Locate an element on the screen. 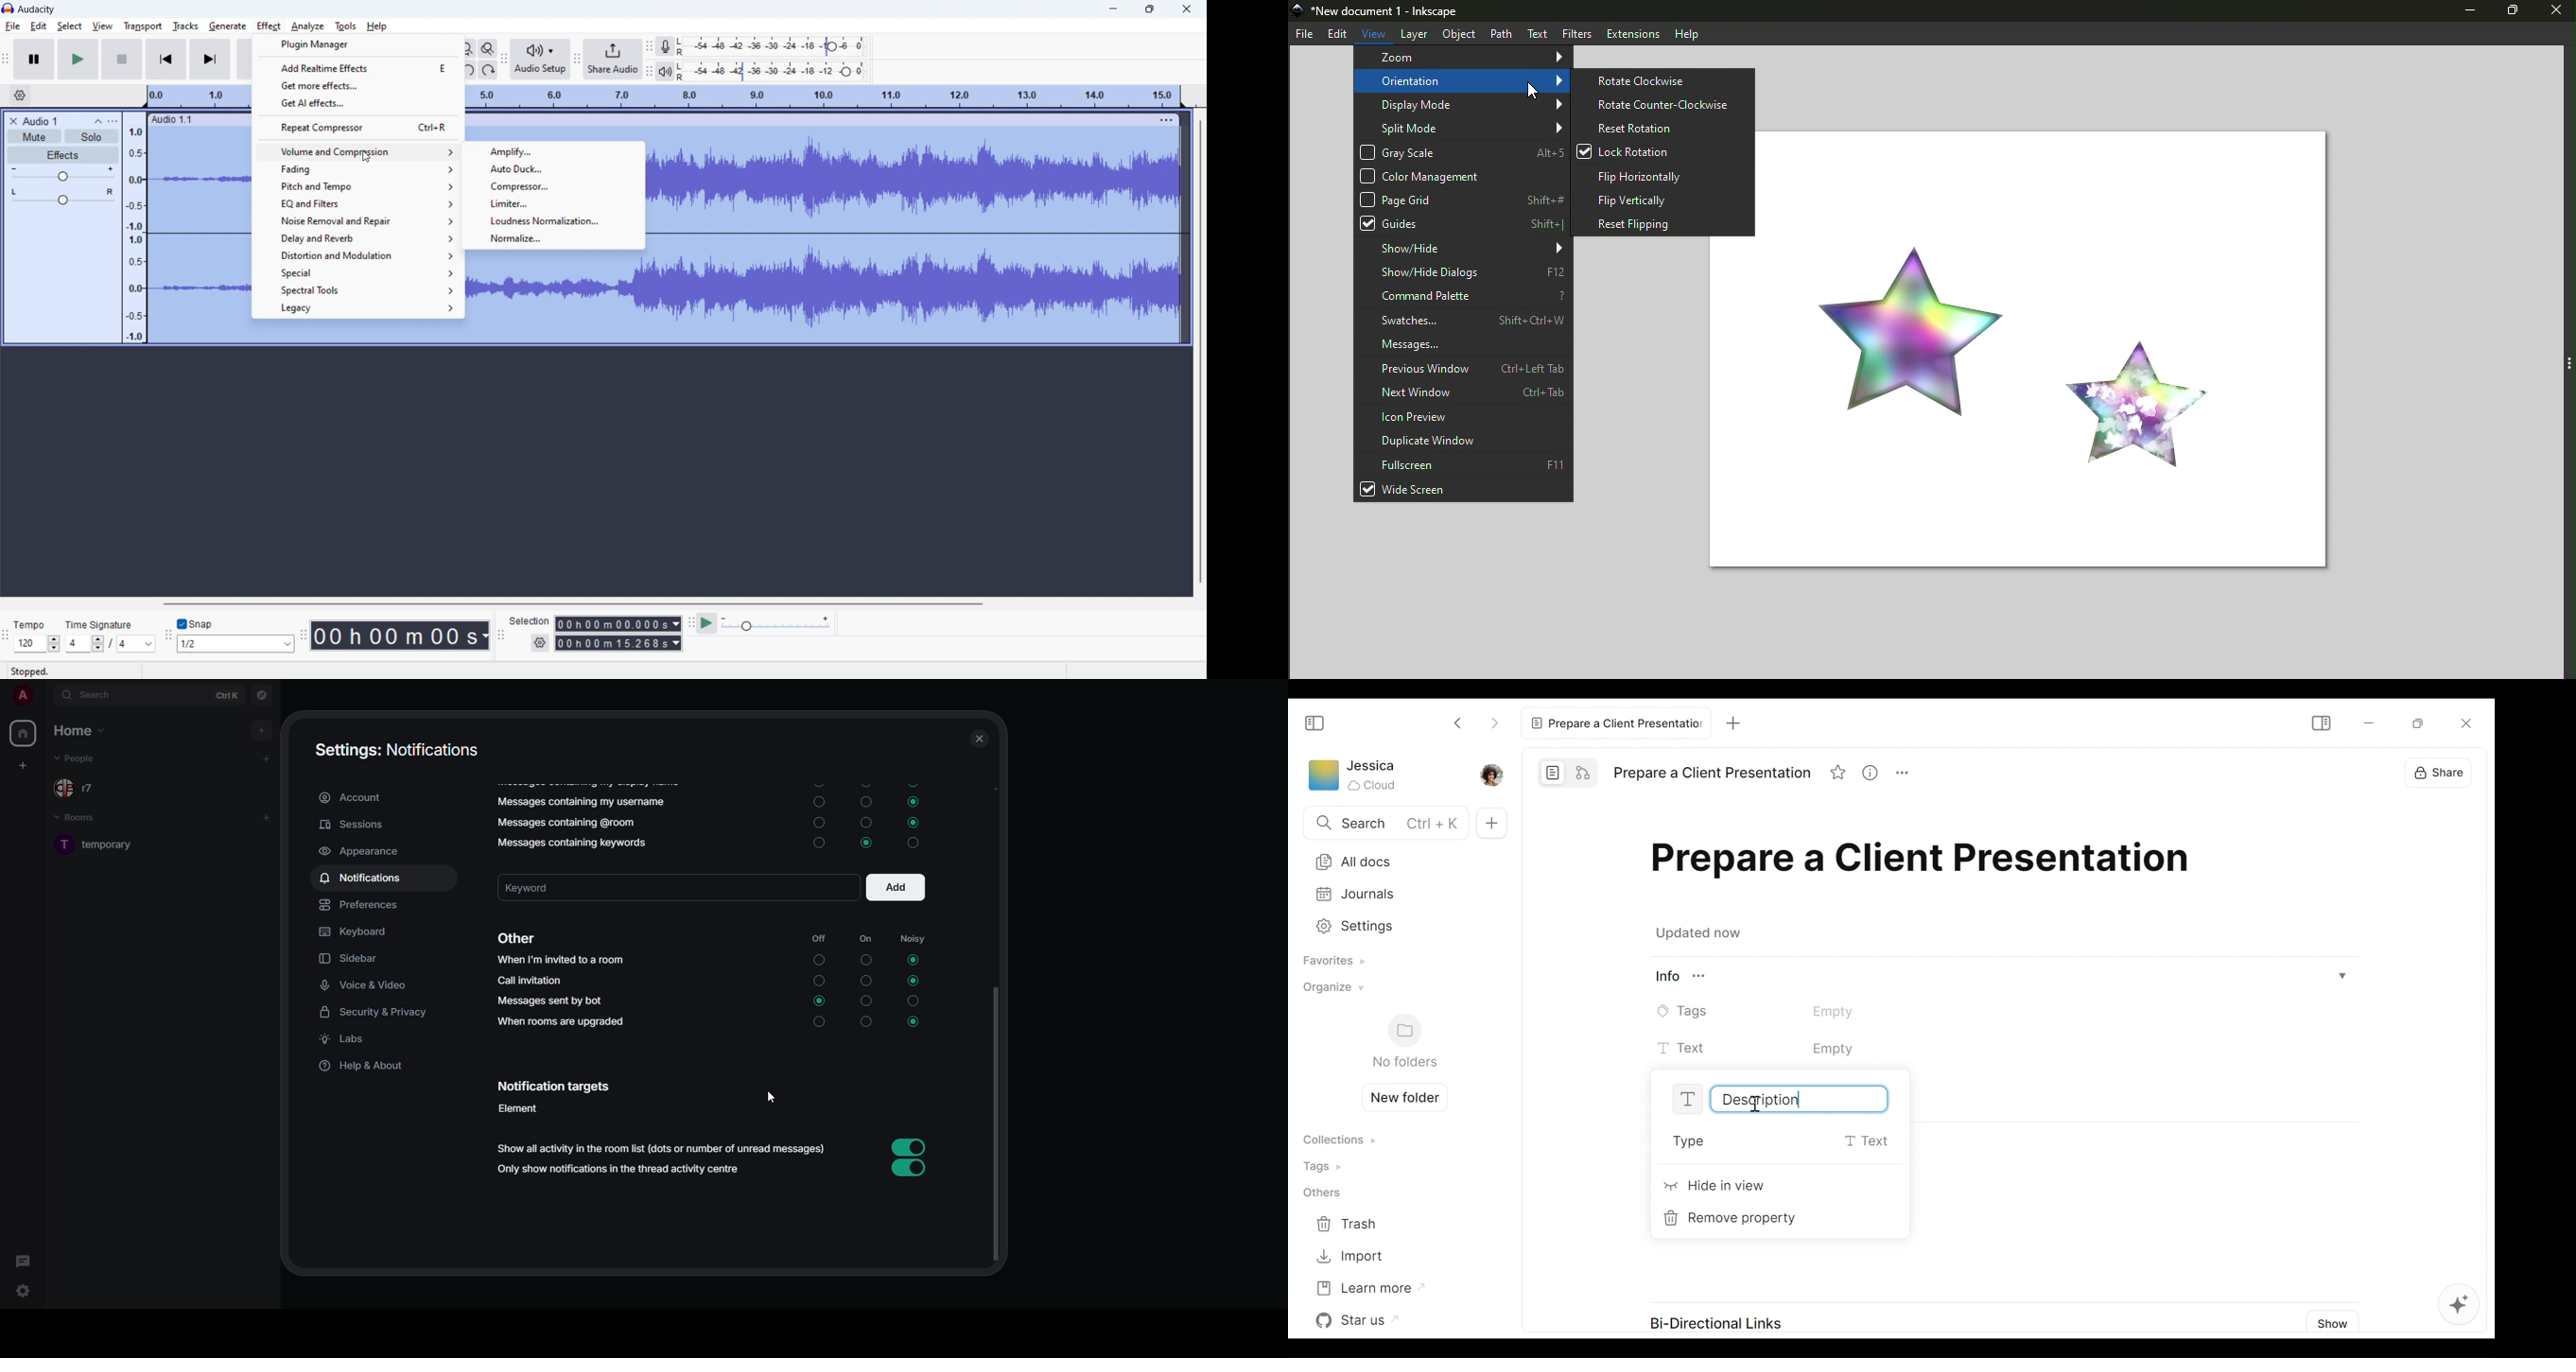 This screenshot has width=2576, height=1372. Favorites is located at coordinates (1329, 962).